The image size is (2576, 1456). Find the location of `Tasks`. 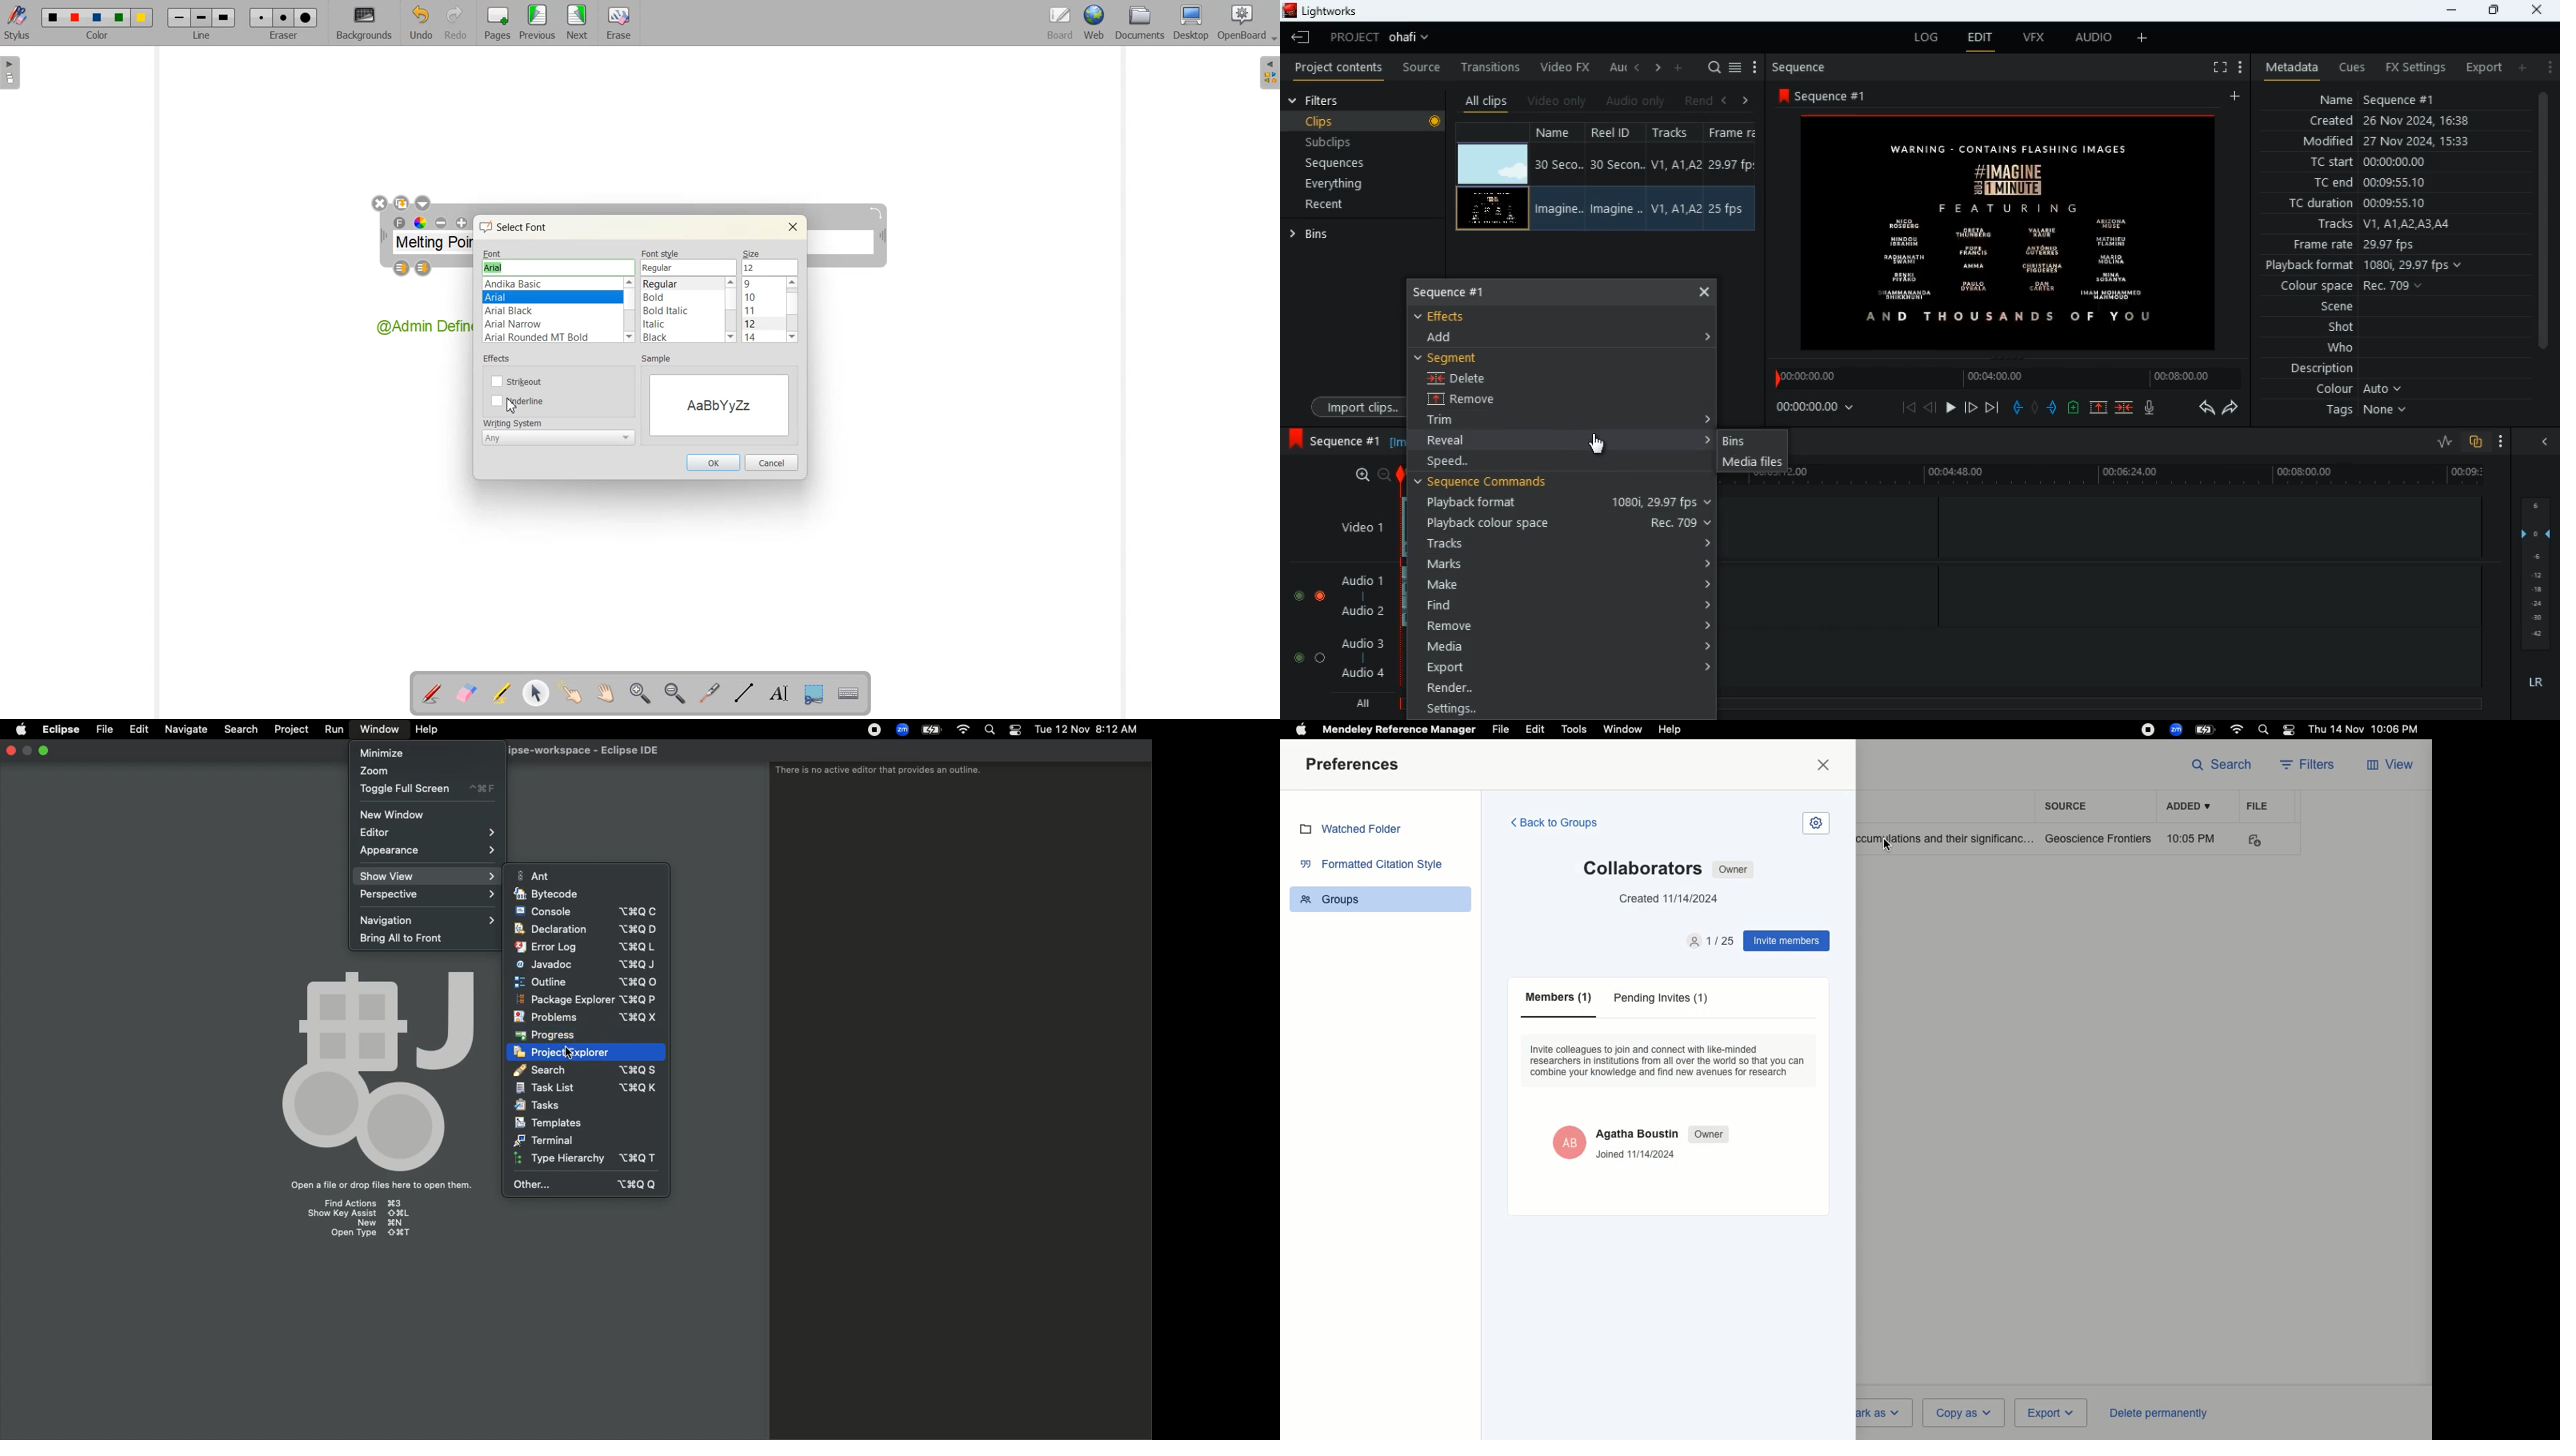

Tasks is located at coordinates (538, 1105).